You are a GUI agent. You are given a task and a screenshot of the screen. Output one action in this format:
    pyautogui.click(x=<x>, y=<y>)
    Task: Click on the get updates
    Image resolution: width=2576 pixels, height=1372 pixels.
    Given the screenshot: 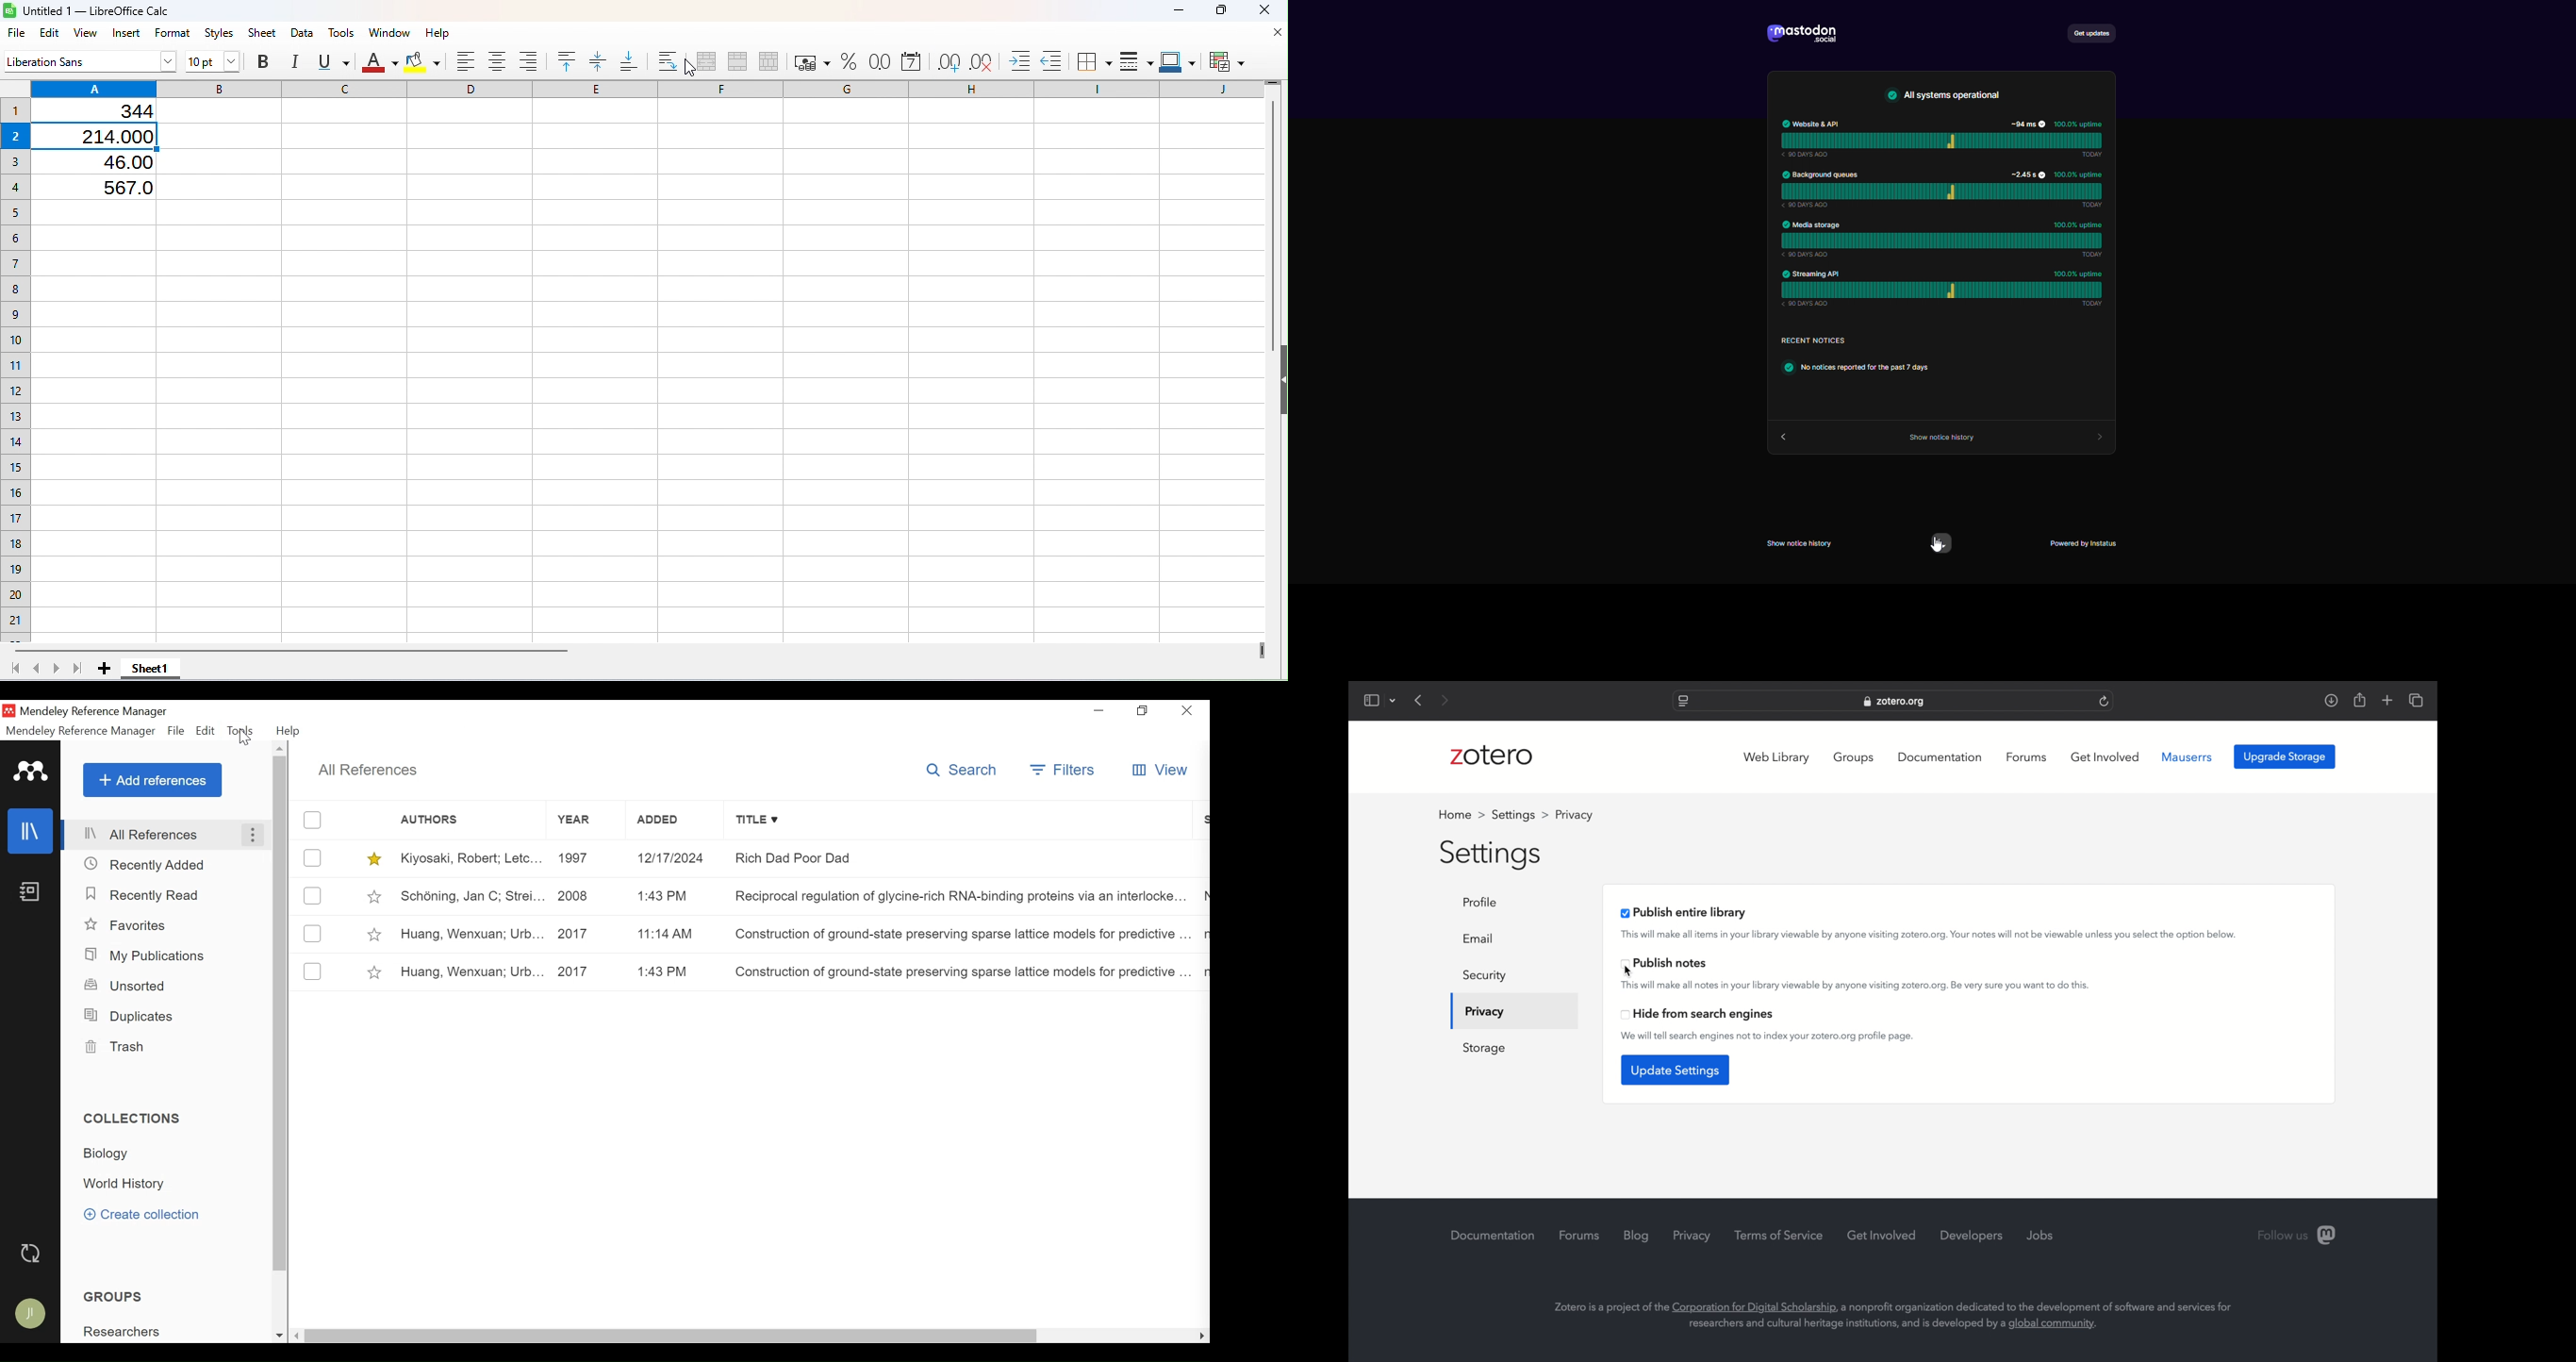 What is the action you would take?
    pyautogui.click(x=2097, y=33)
    